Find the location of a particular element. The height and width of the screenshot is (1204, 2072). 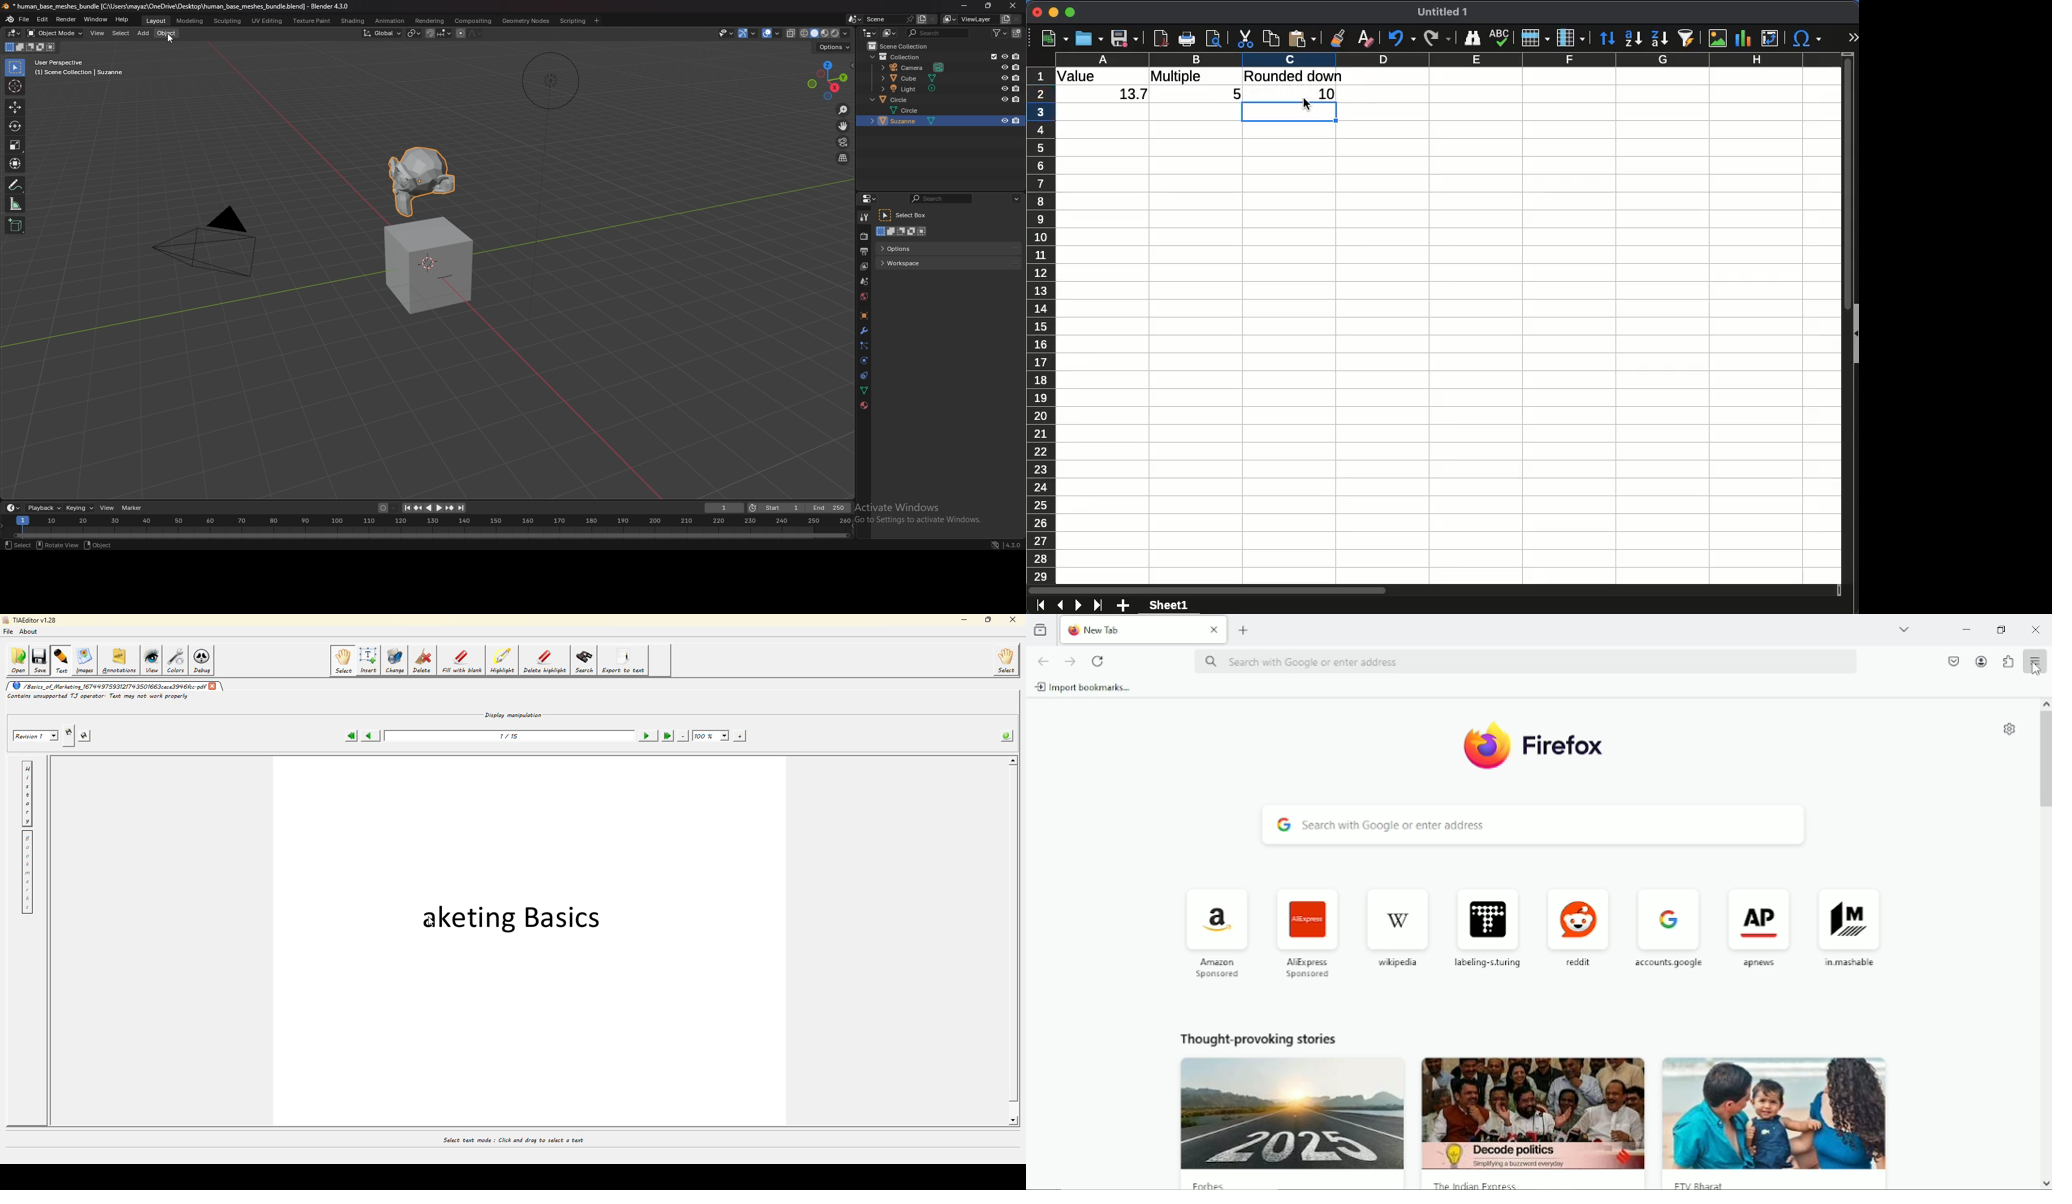

accounts google is located at coordinates (1671, 926).